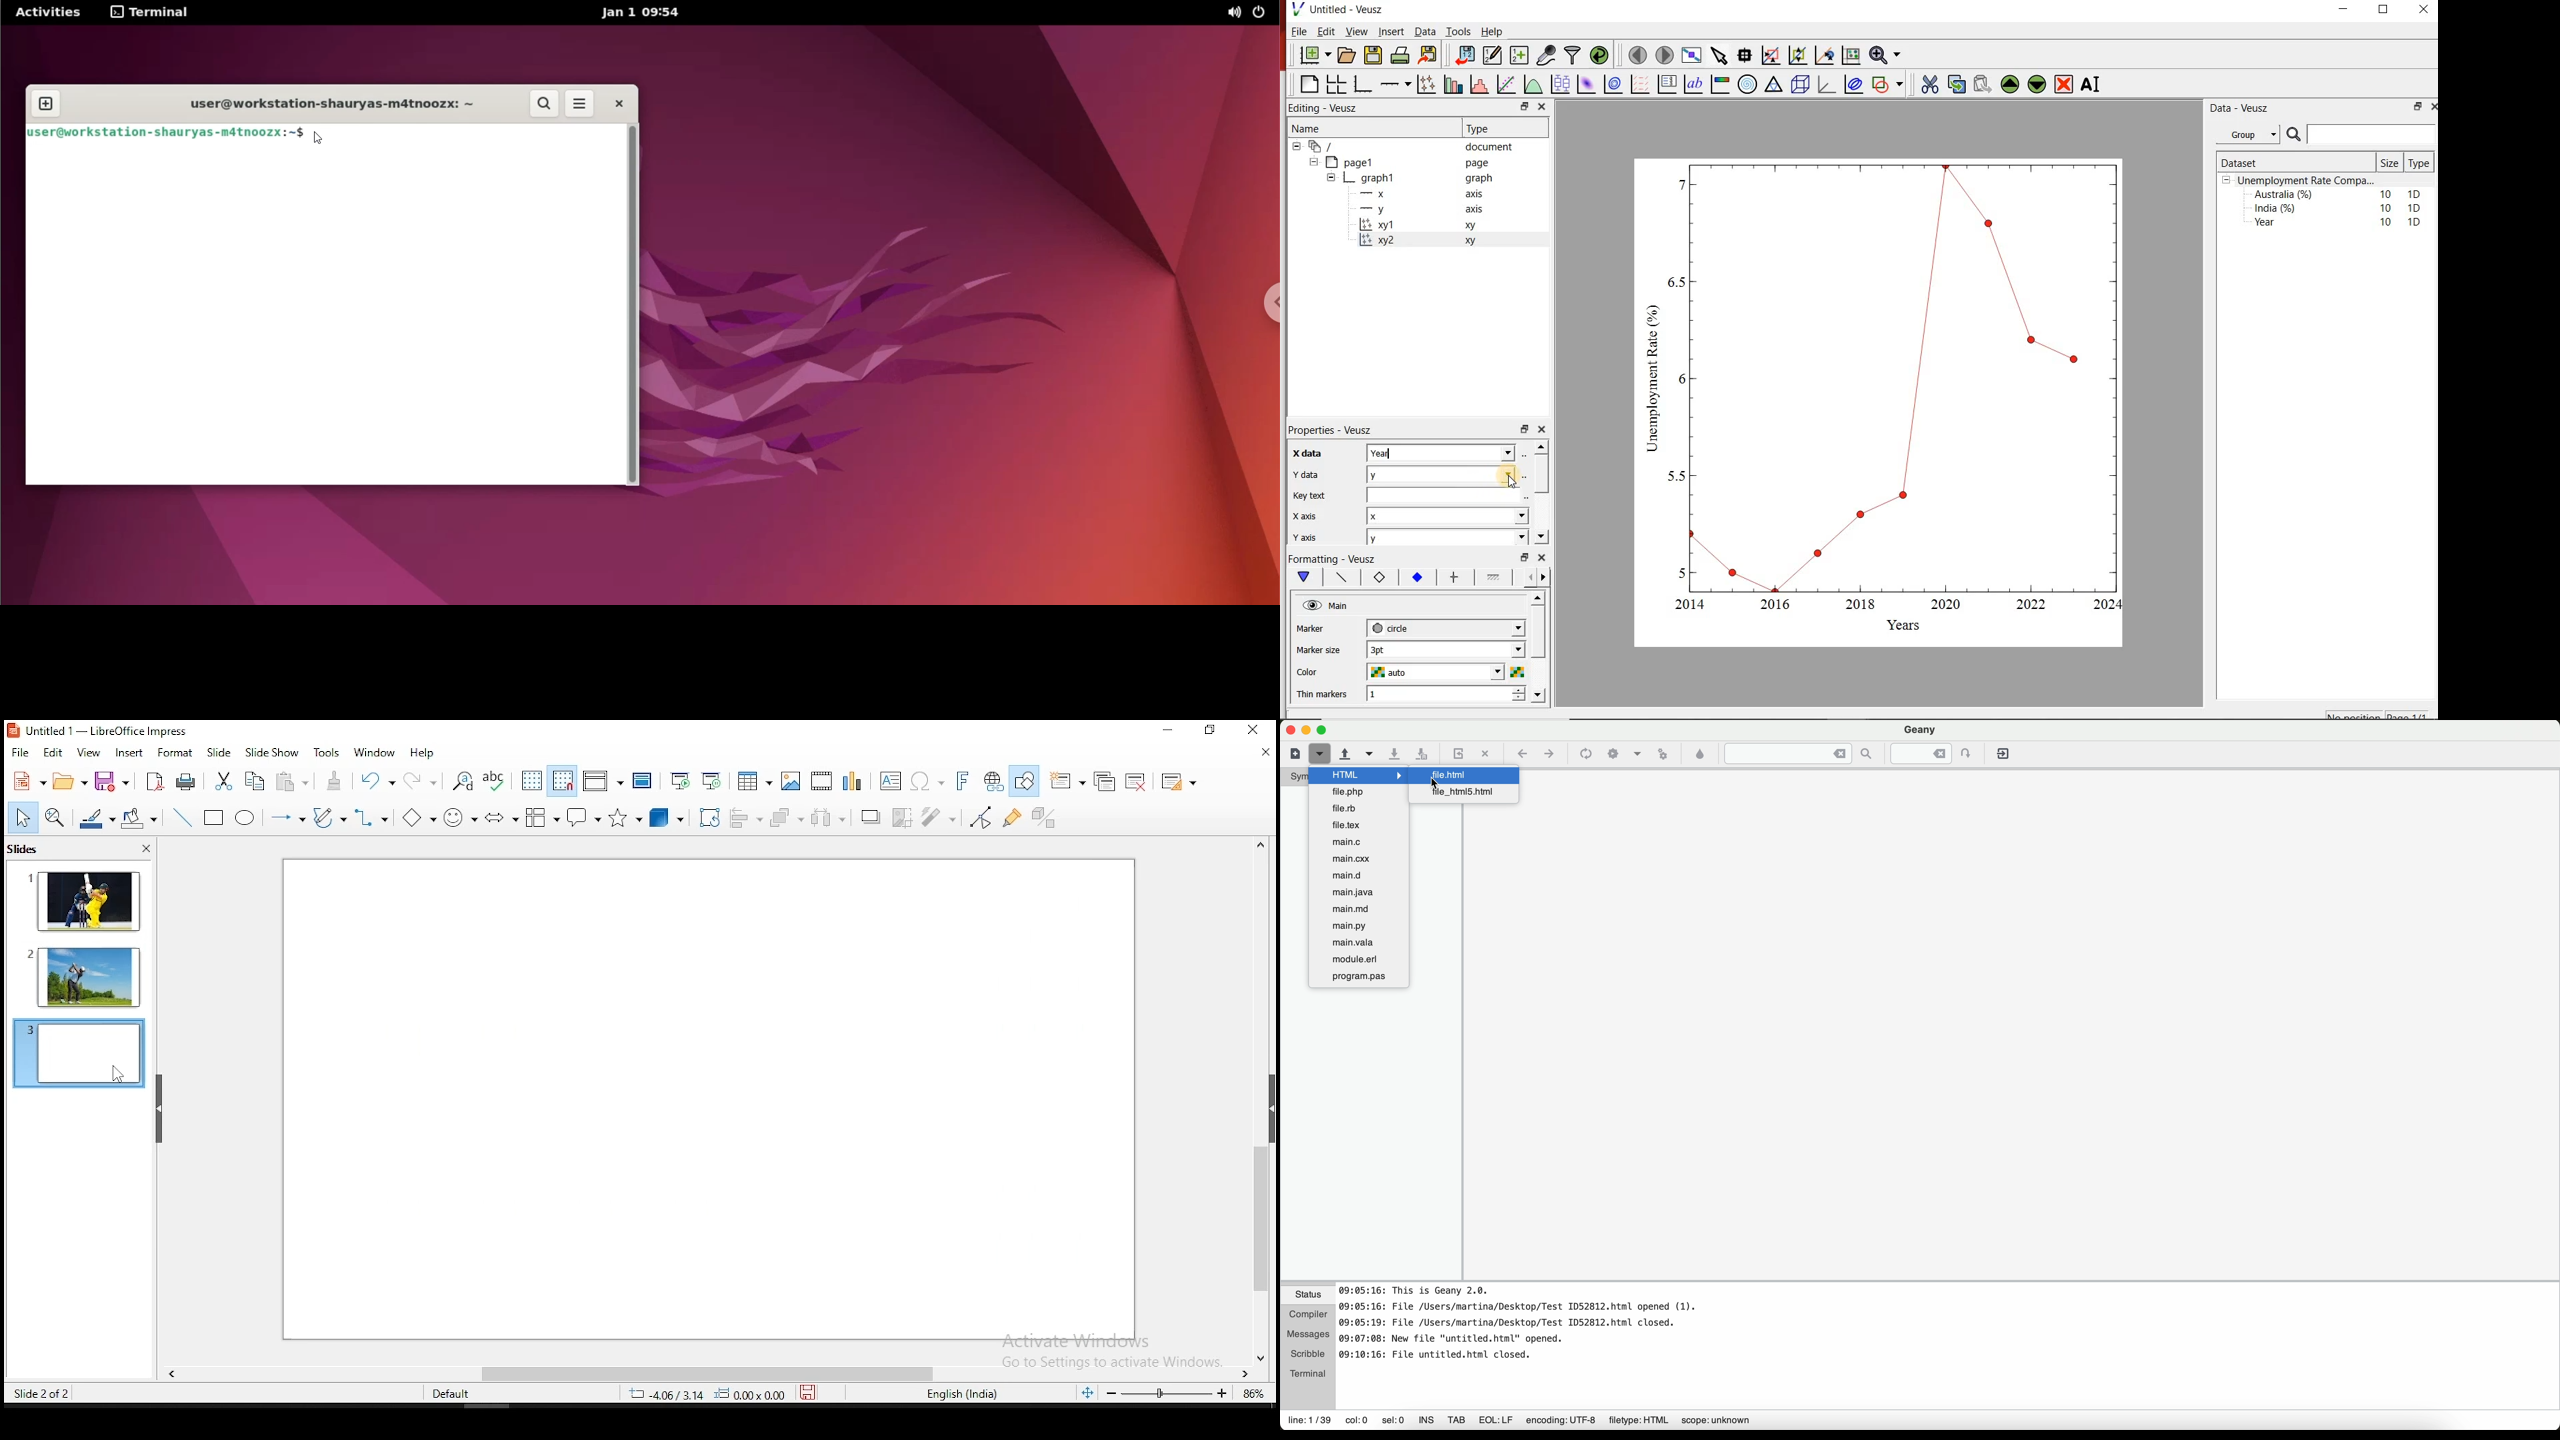 This screenshot has width=2576, height=1456. Describe the element at coordinates (1313, 162) in the screenshot. I see `collapse` at that location.